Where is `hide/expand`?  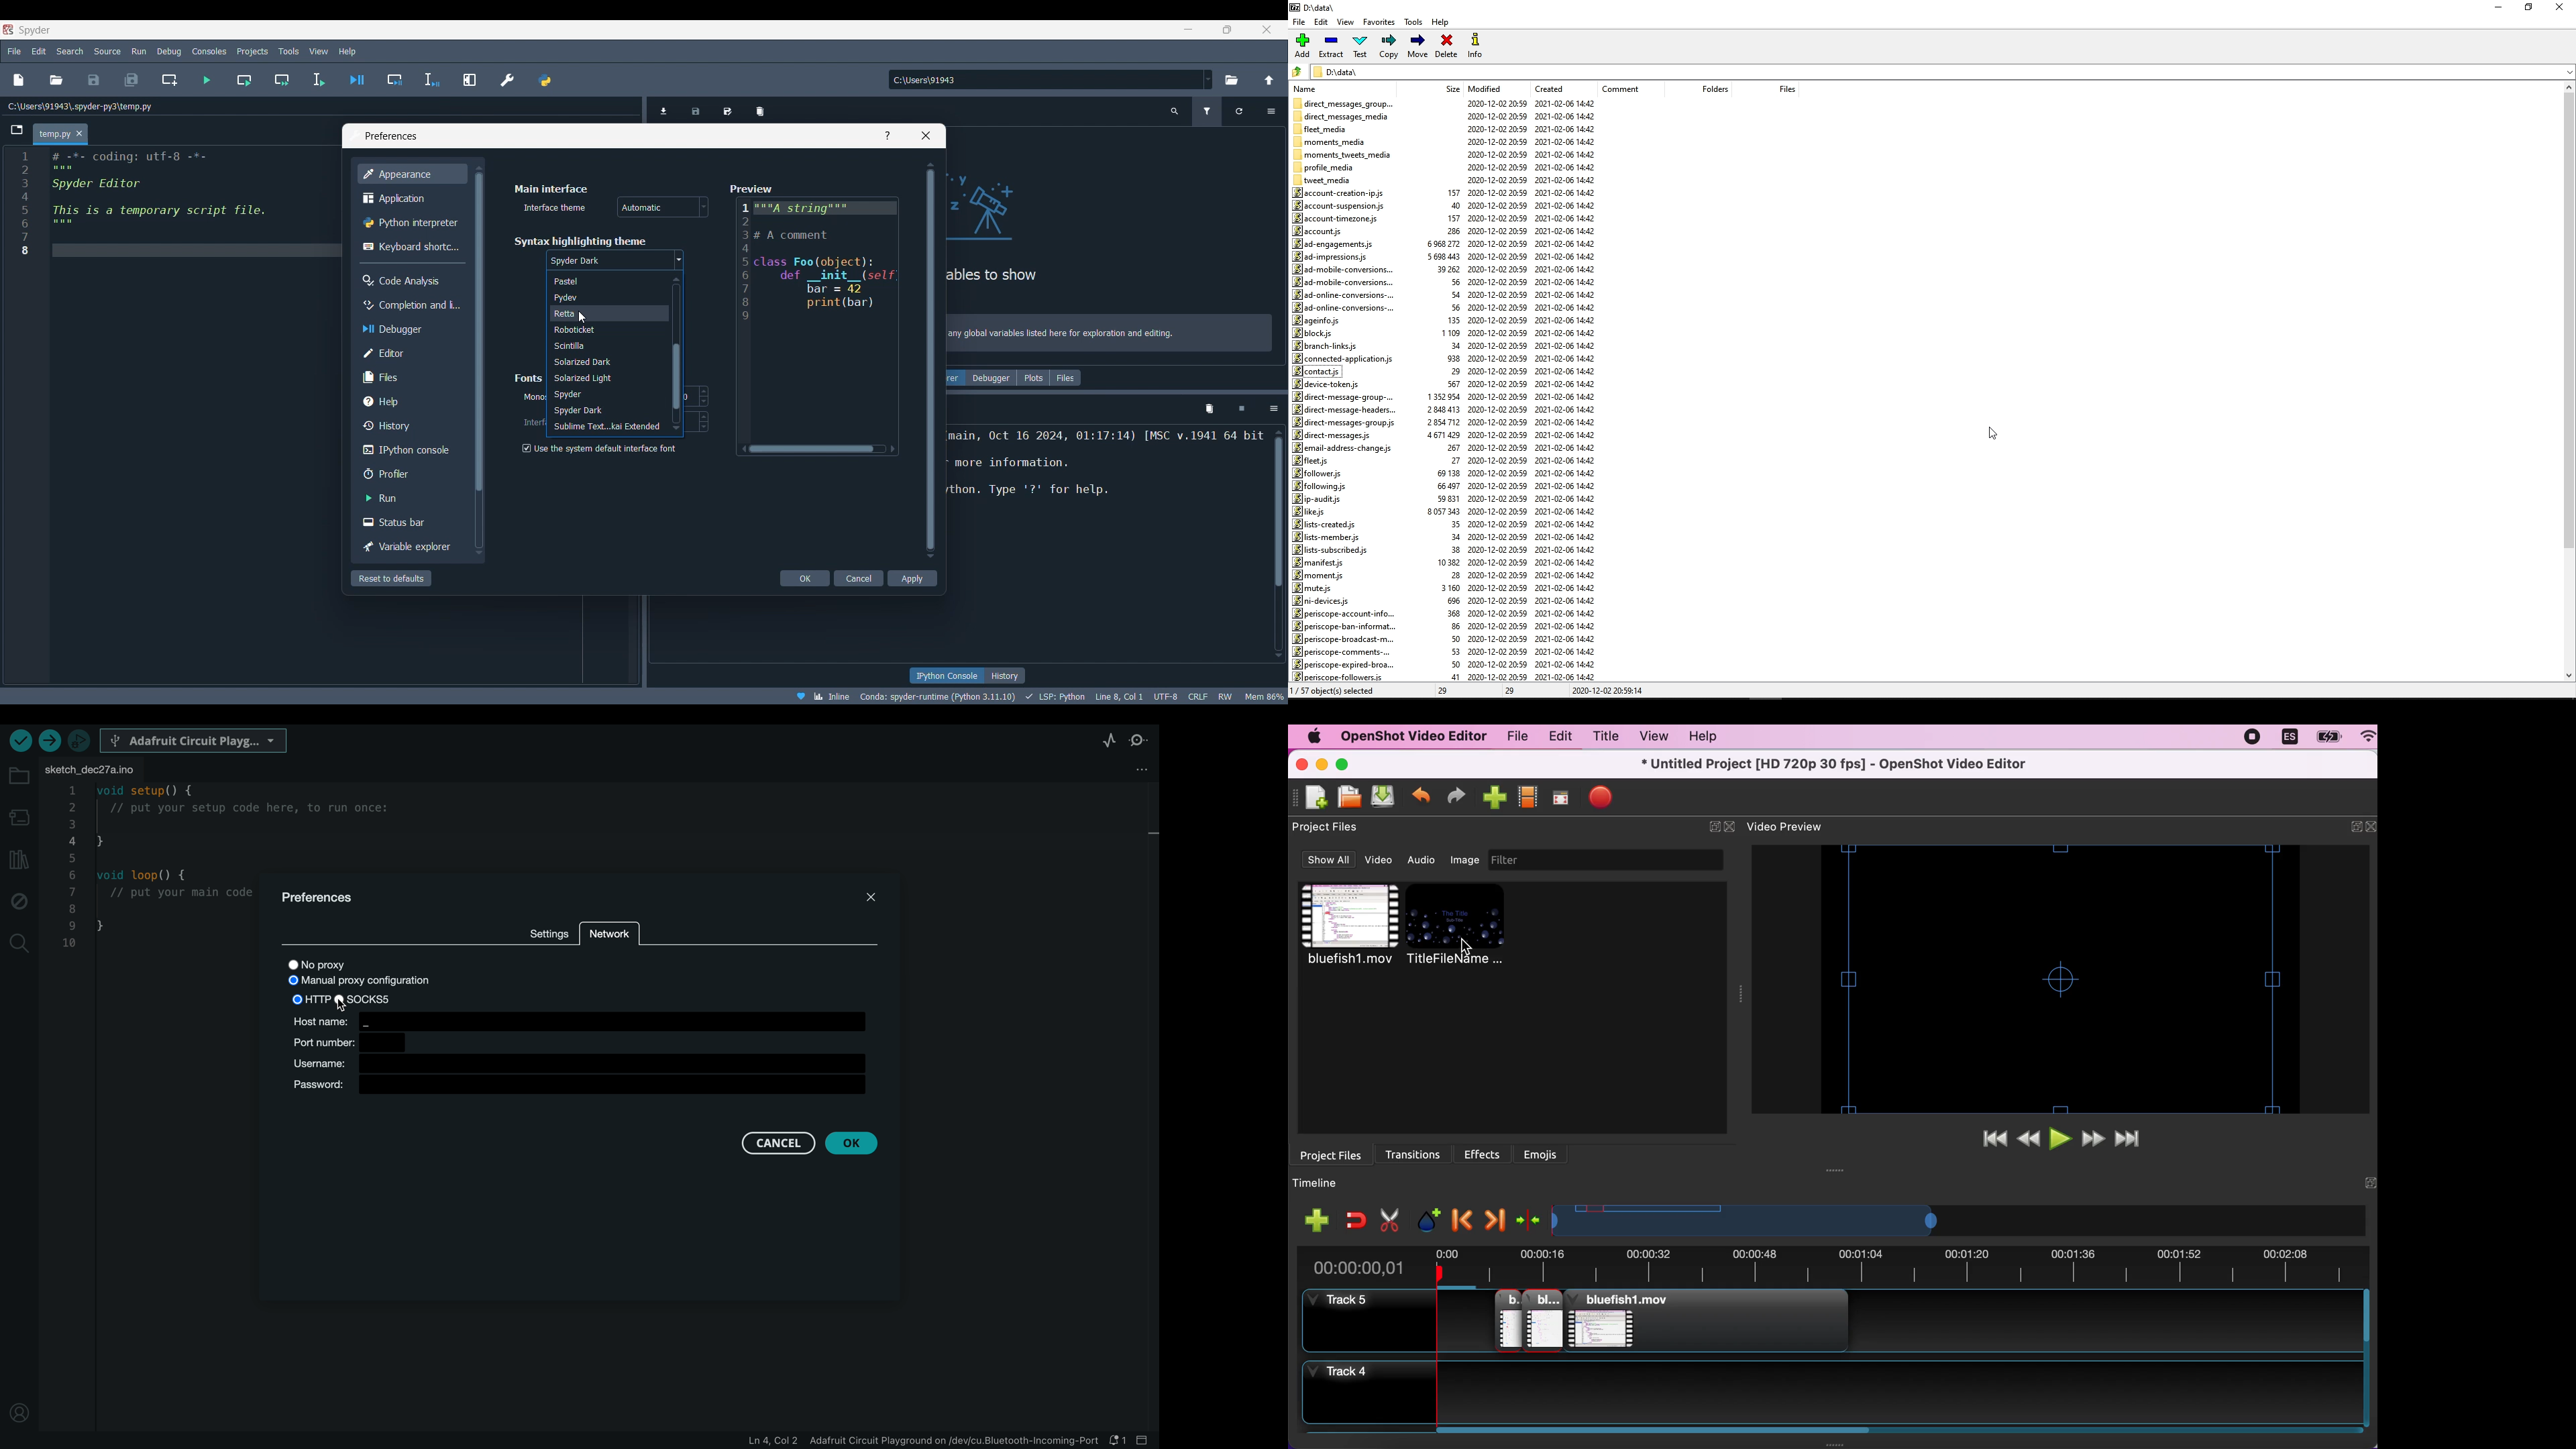 hide/expand is located at coordinates (2365, 1183).